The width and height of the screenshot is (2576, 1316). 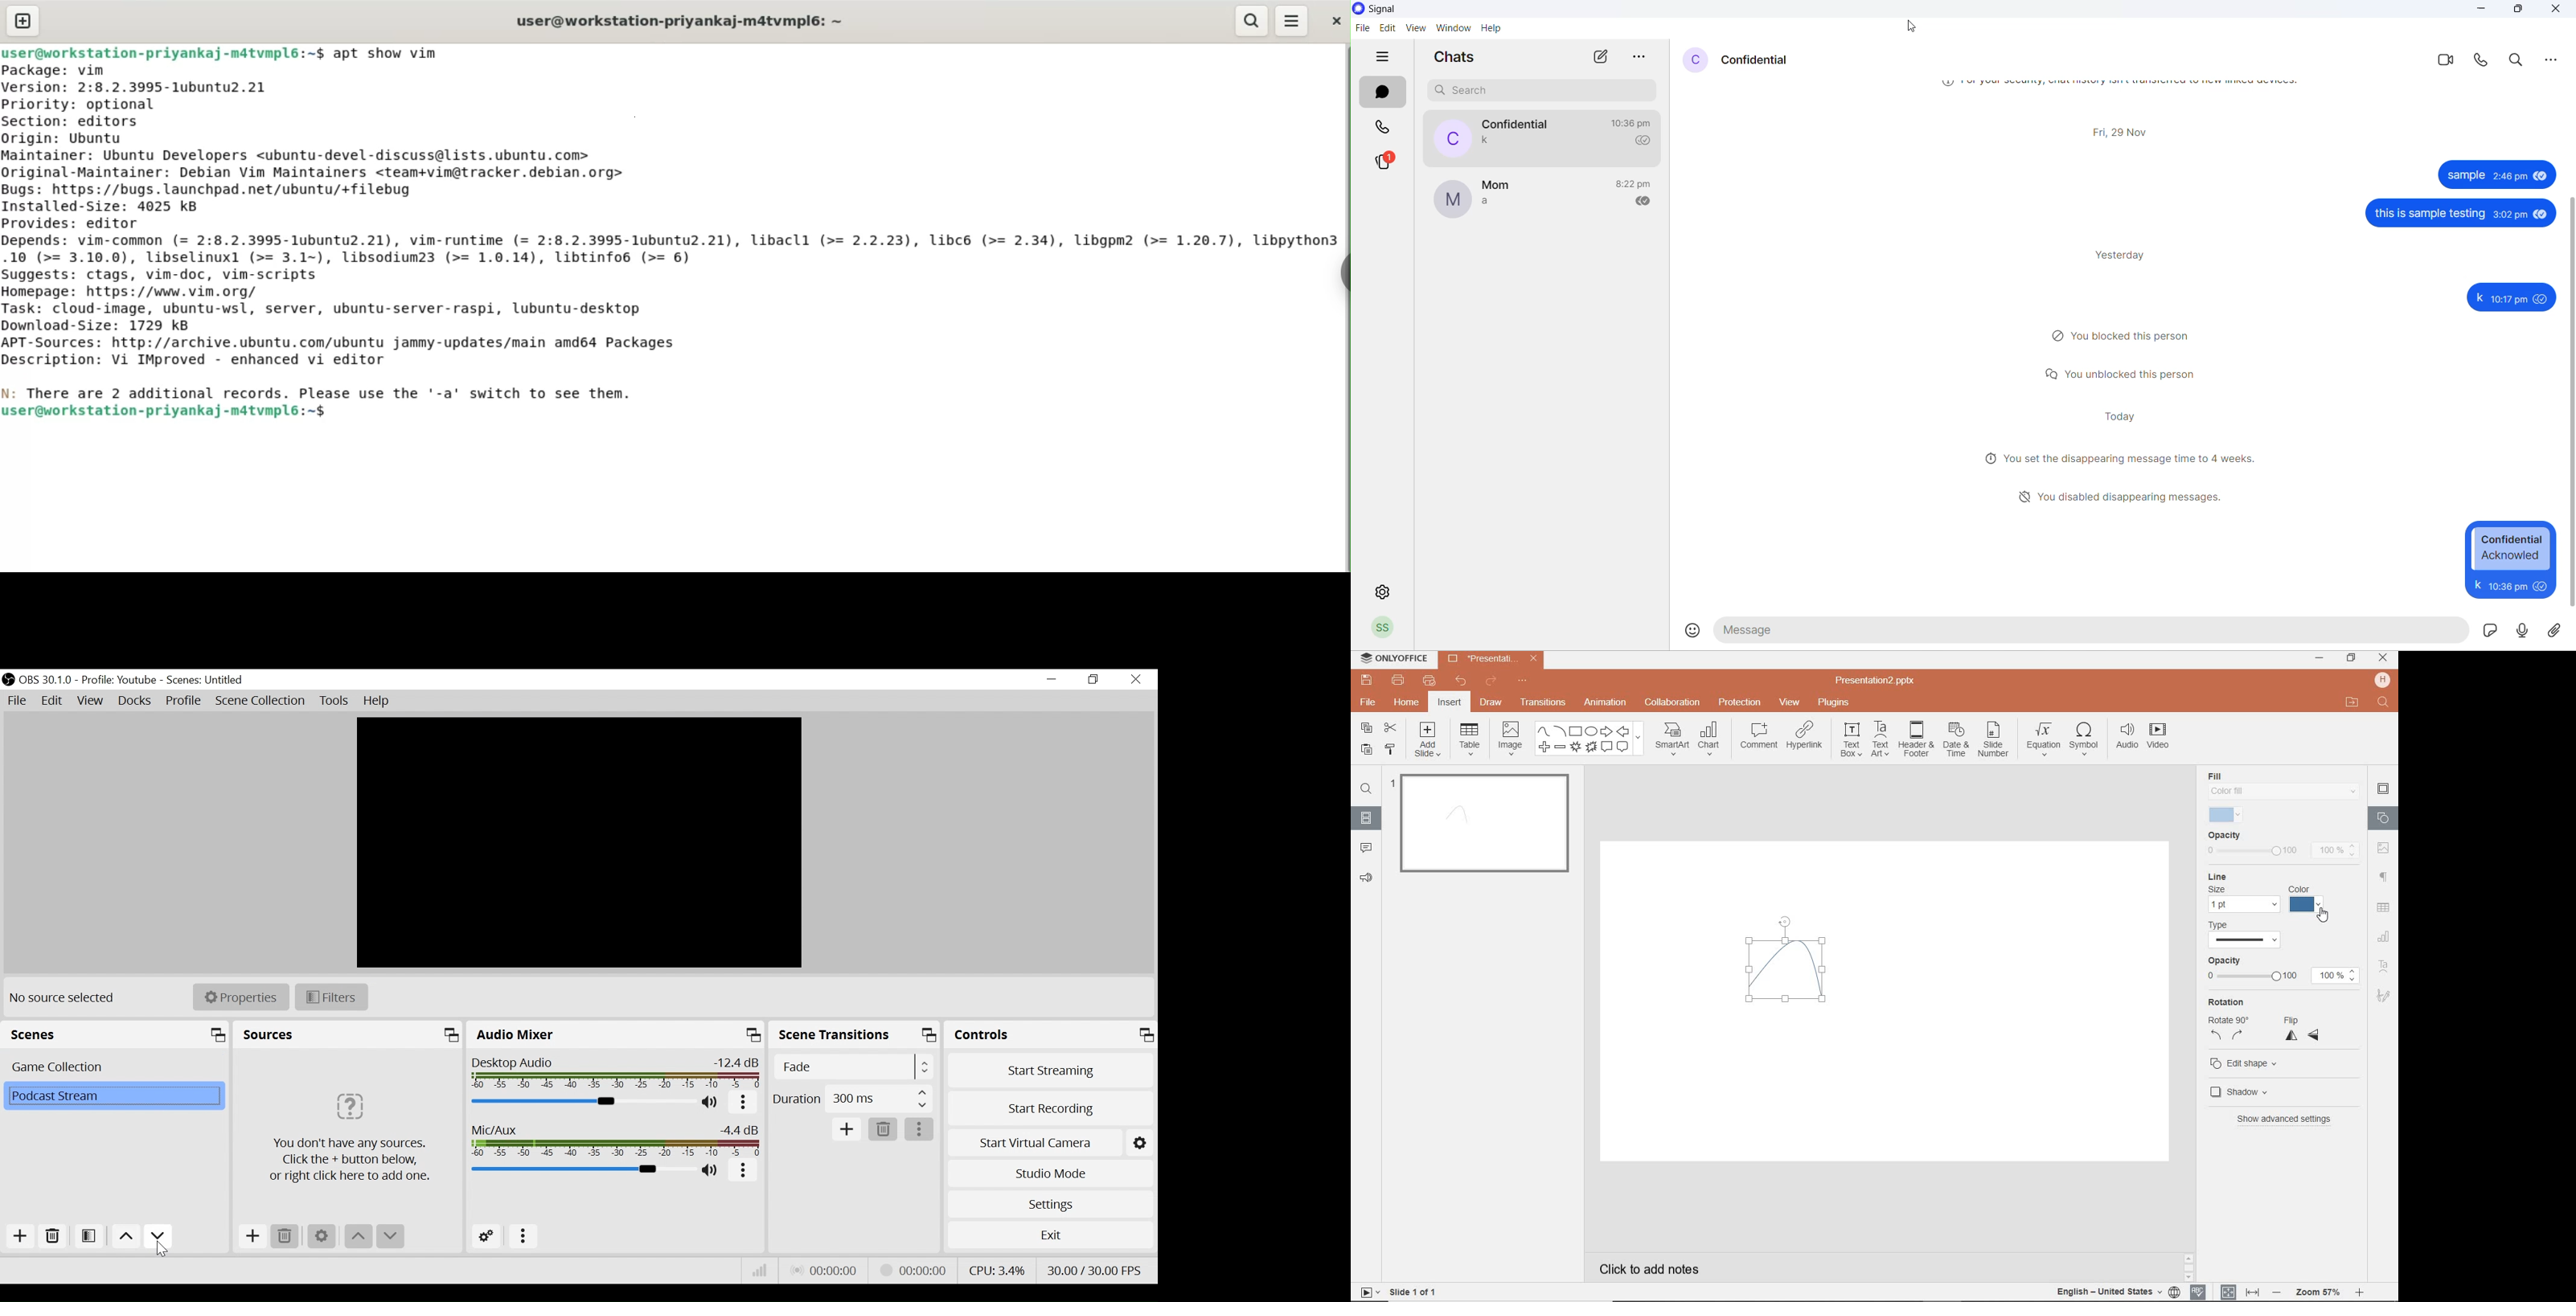 What do you see at coordinates (1051, 679) in the screenshot?
I see `minimize` at bounding box center [1051, 679].